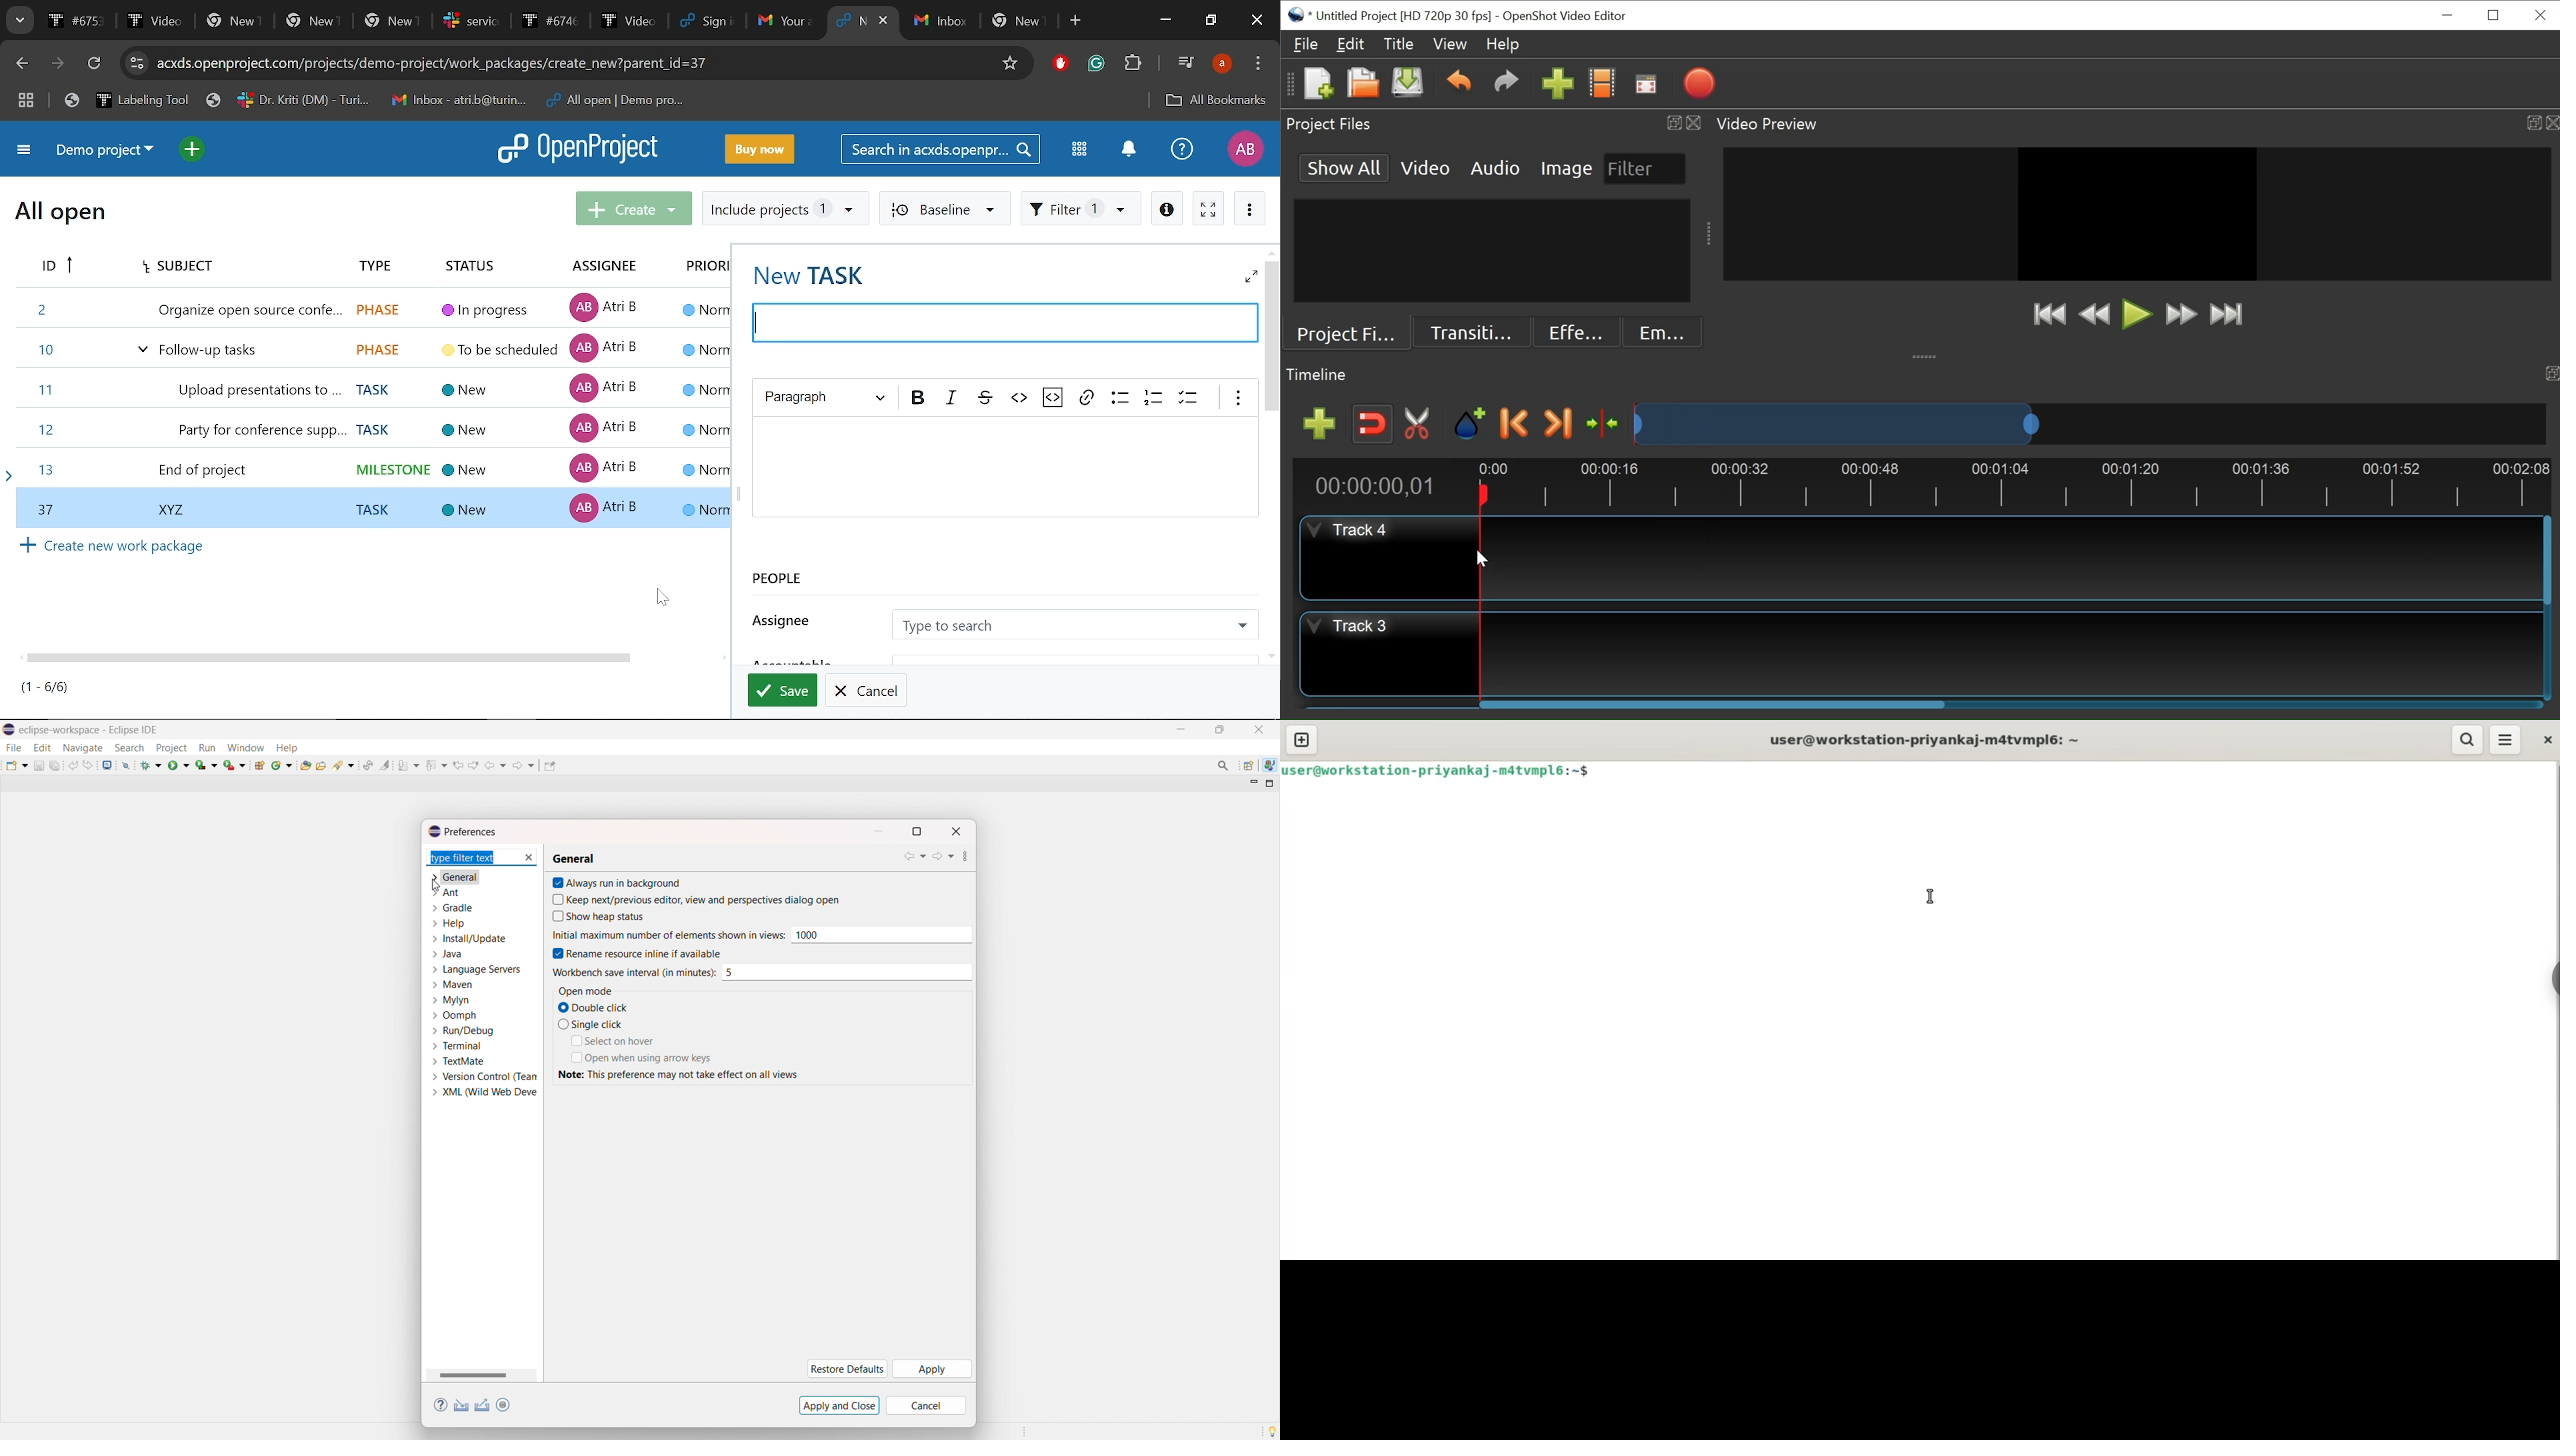 The width and height of the screenshot is (2576, 1456). I want to click on previous annotation, so click(436, 765).